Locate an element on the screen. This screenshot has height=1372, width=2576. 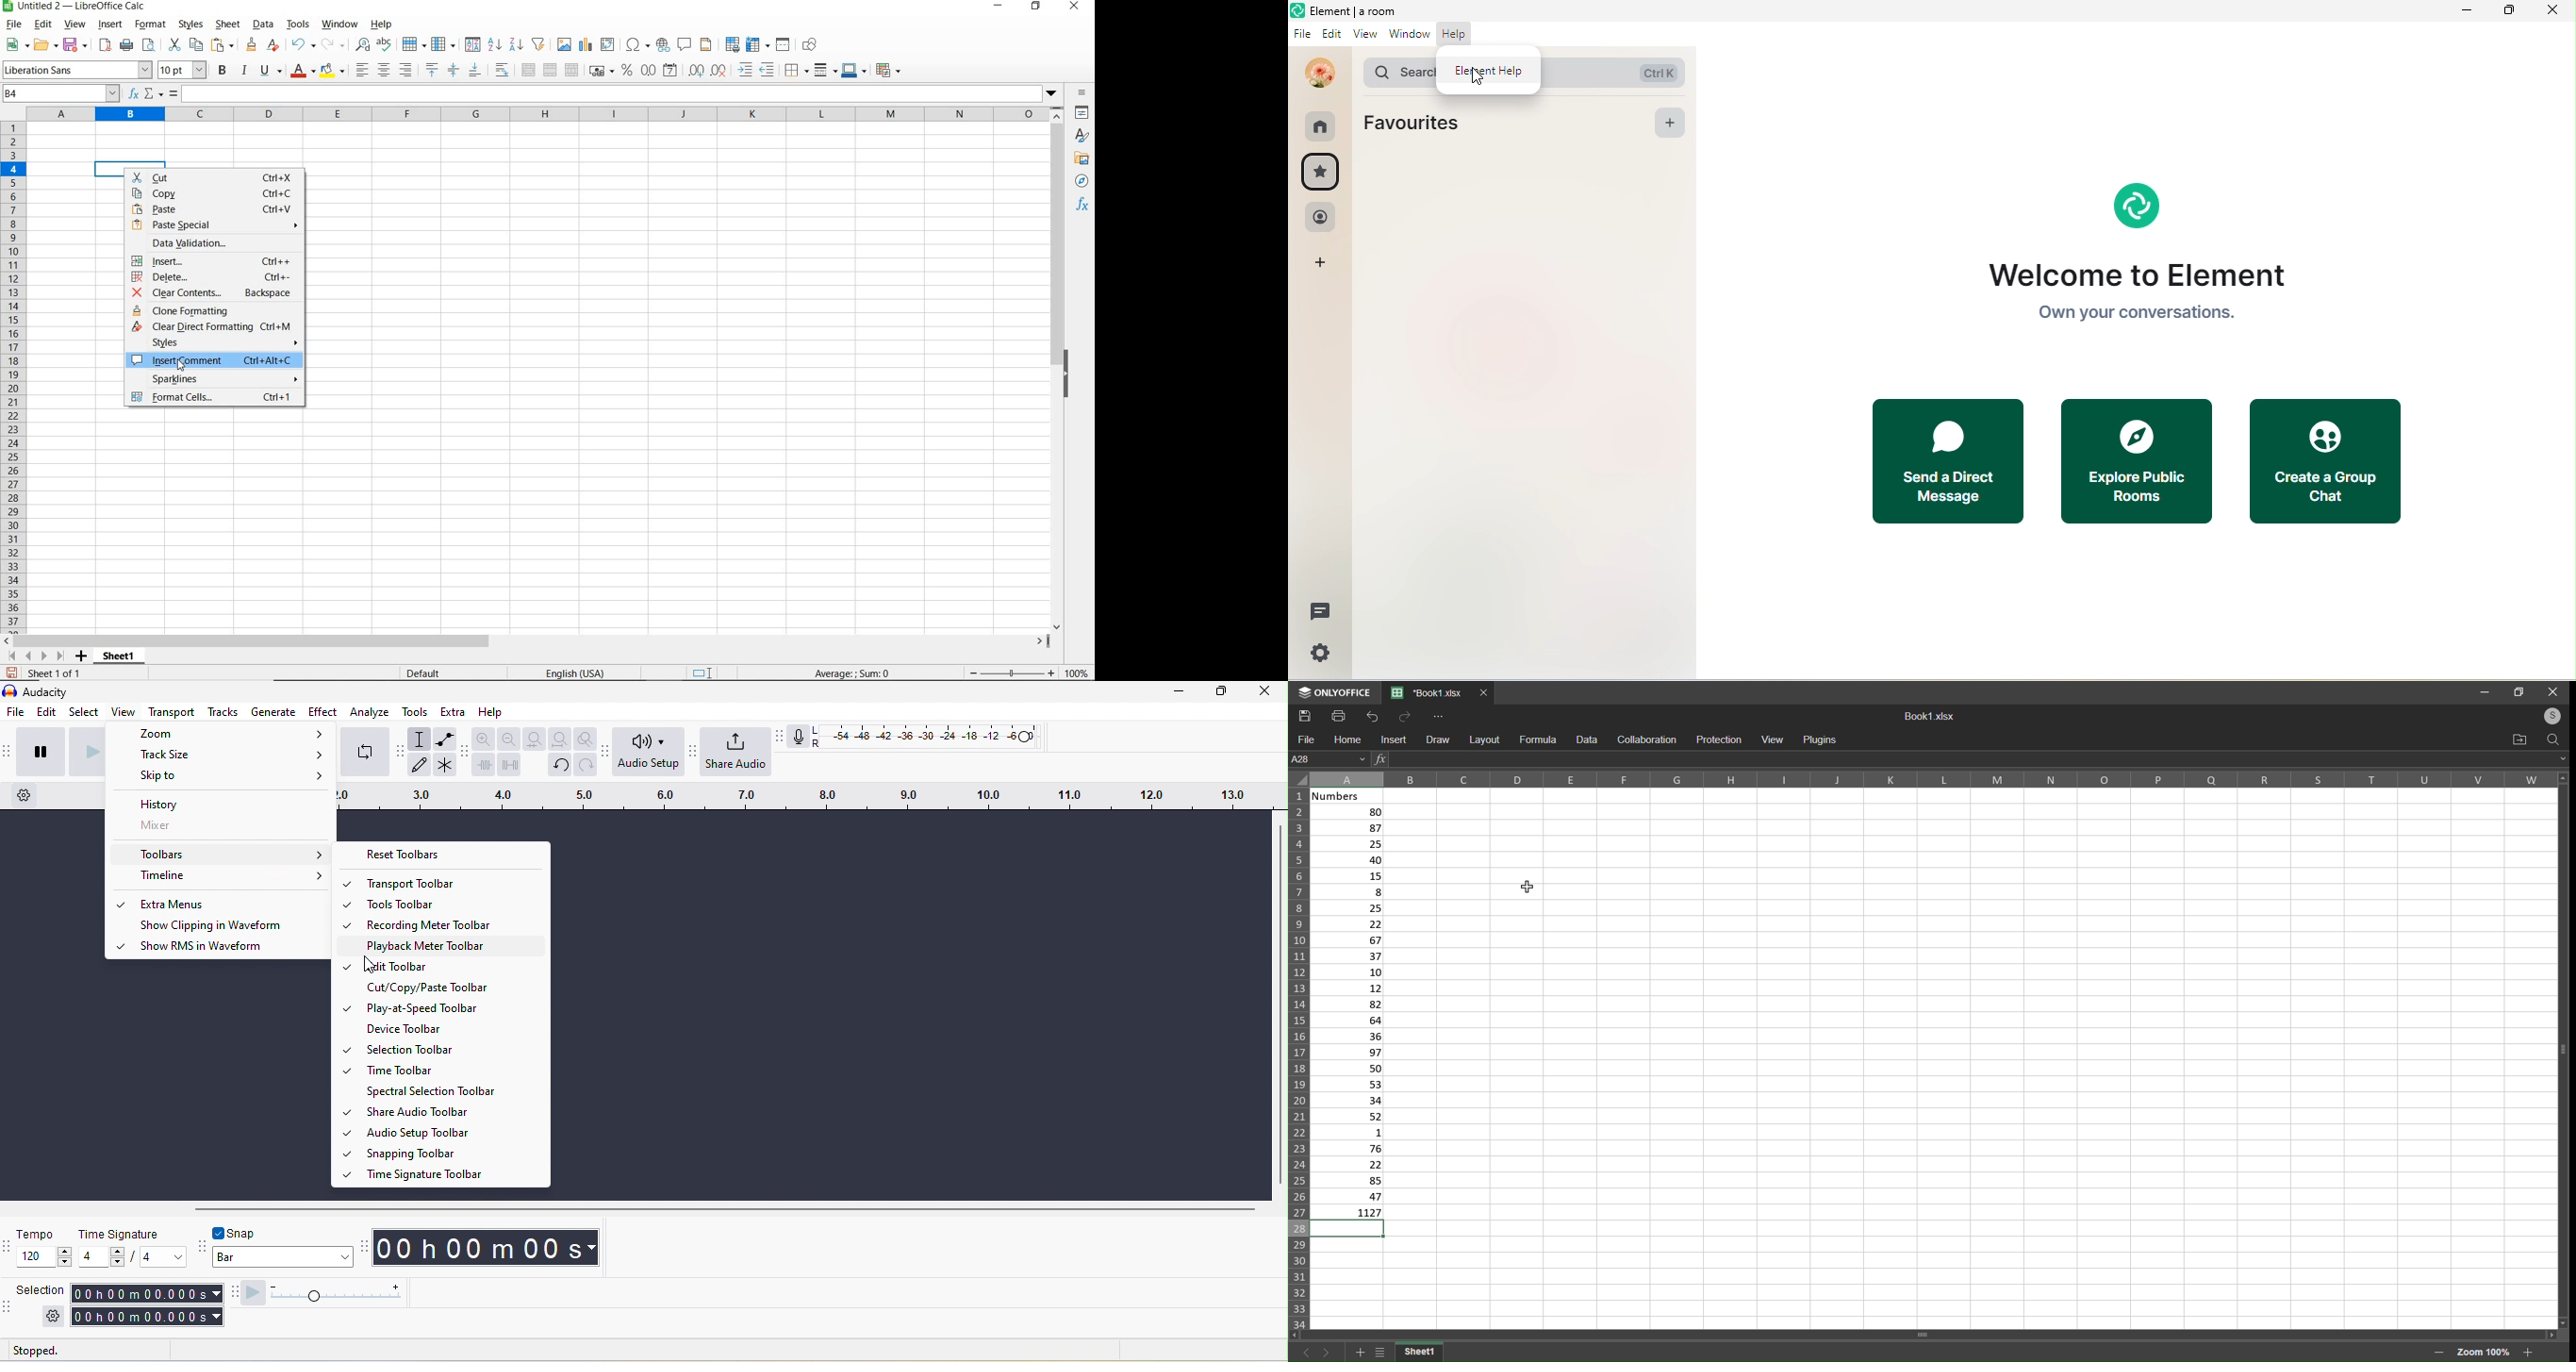
time signature is located at coordinates (121, 1235).